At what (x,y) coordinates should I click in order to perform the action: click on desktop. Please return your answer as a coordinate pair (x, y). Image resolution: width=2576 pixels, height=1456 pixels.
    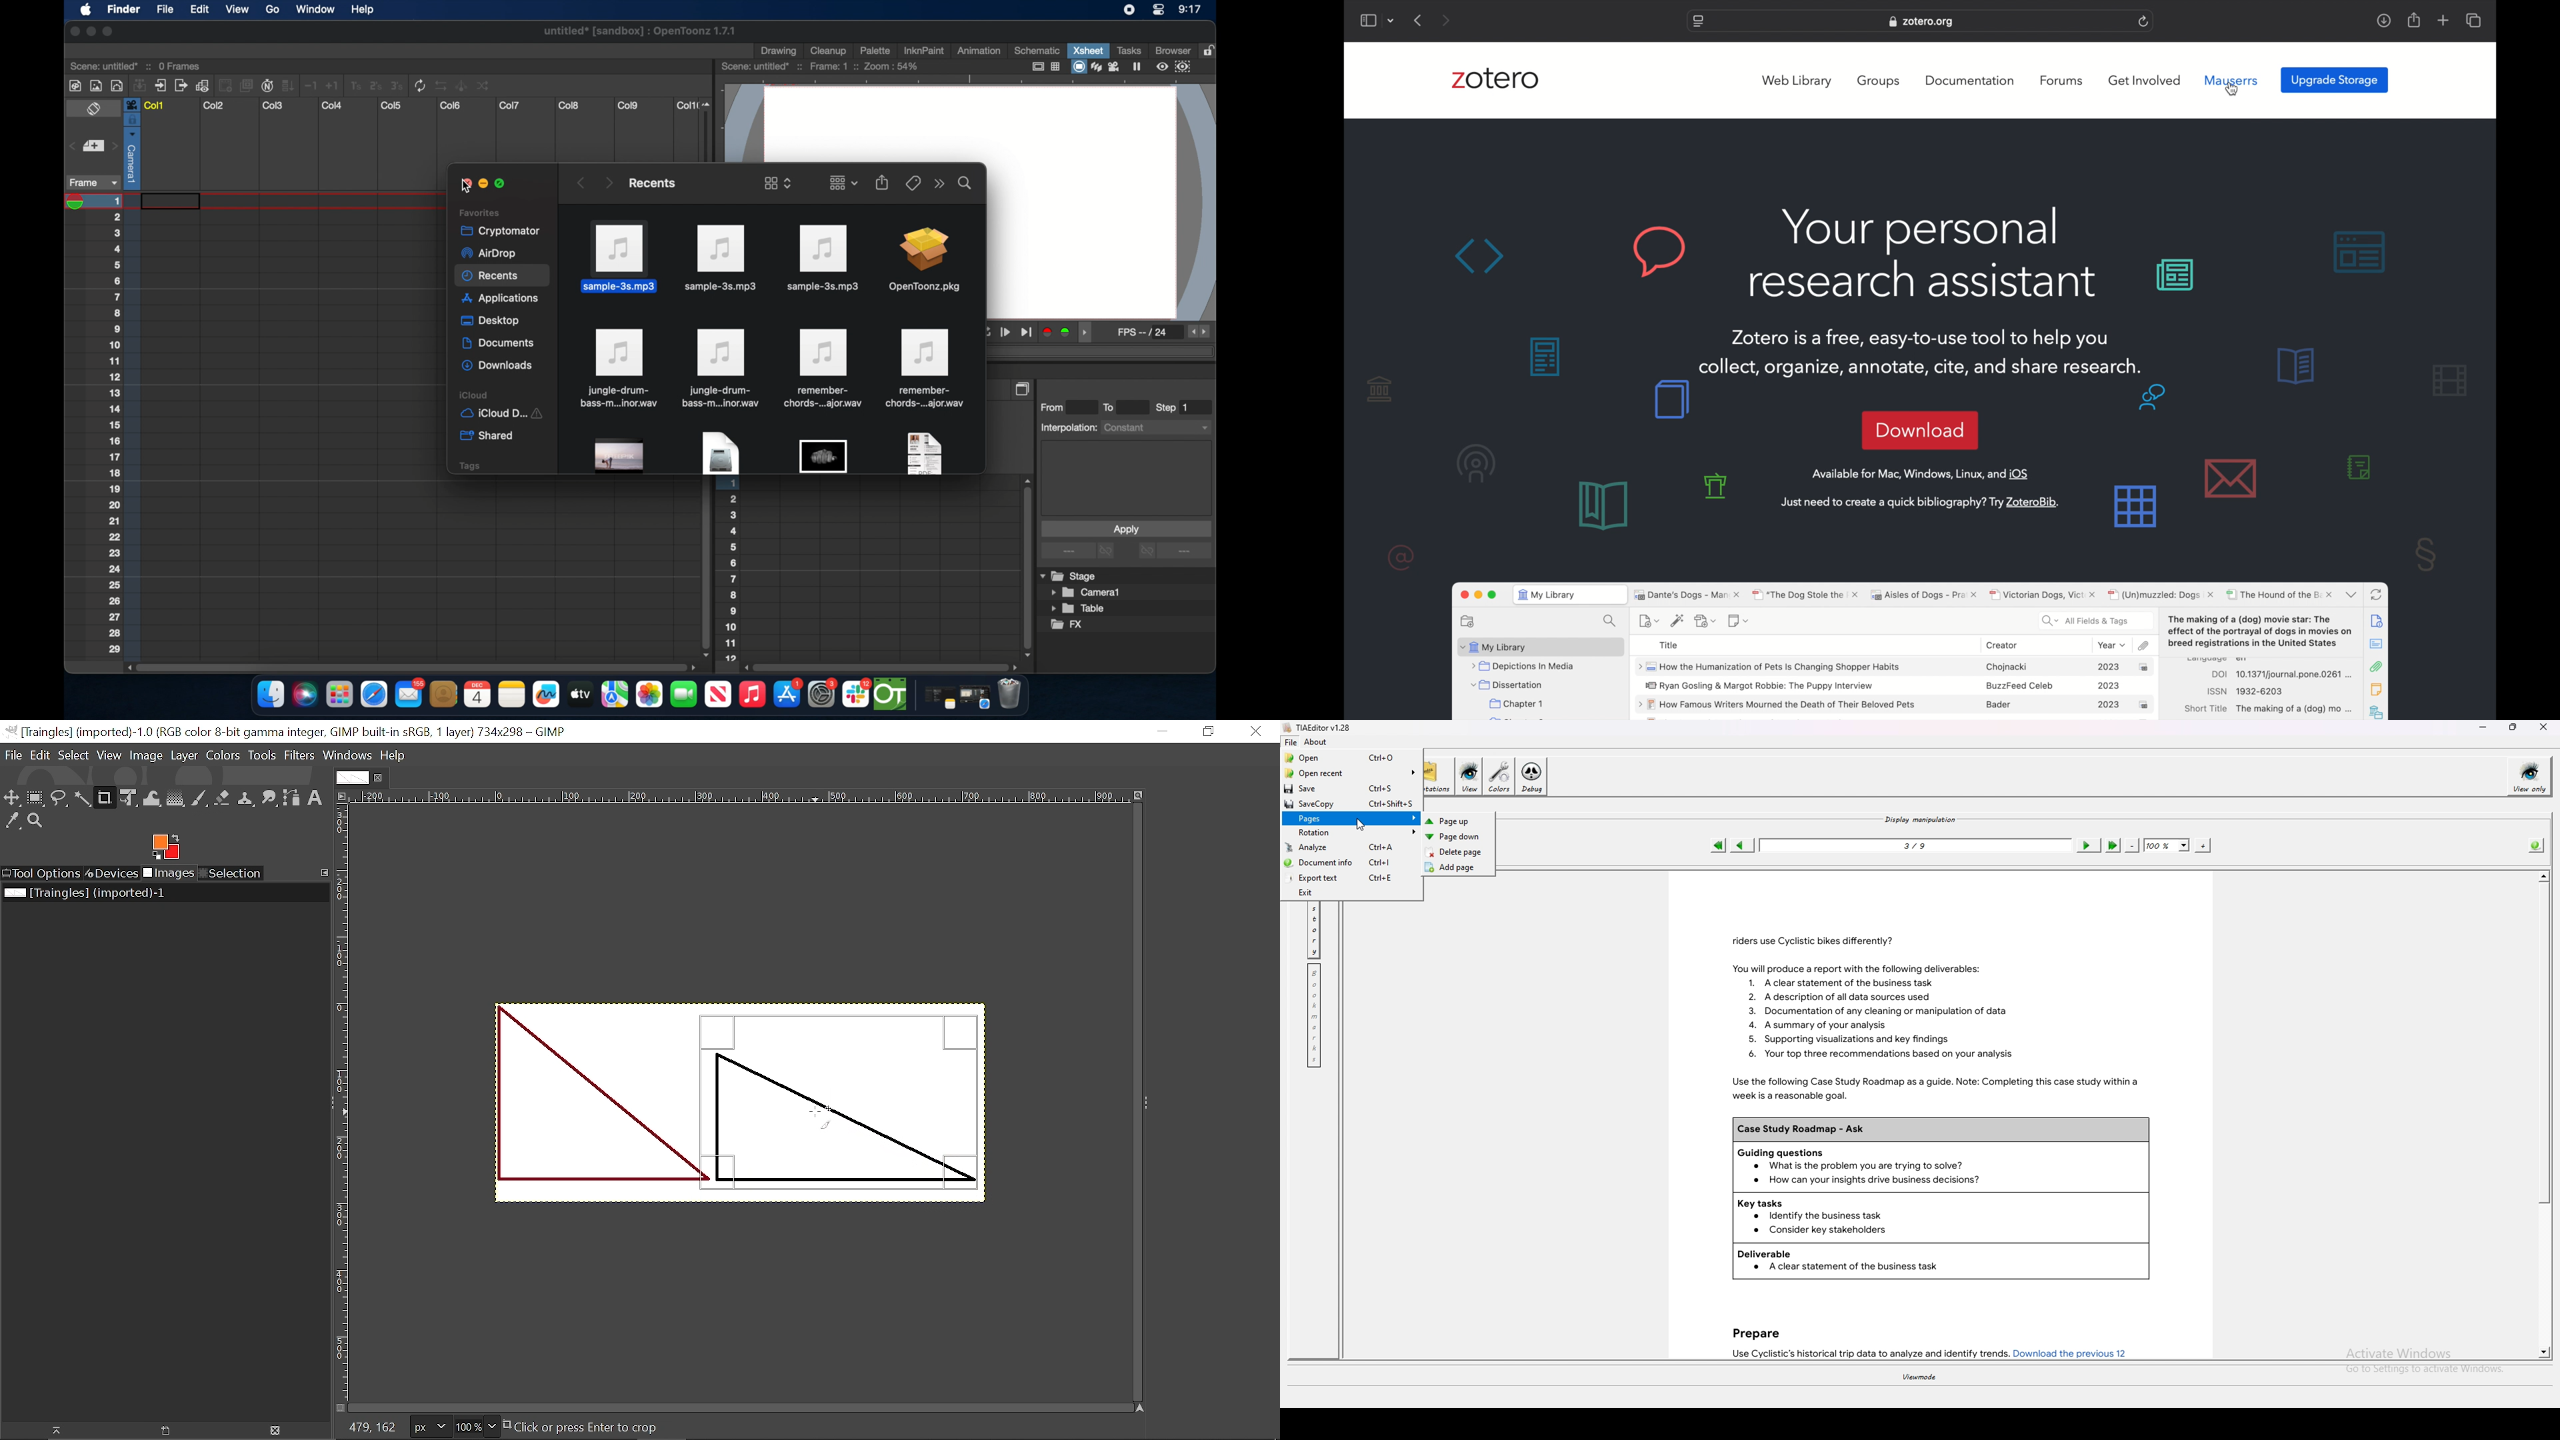
    Looking at the image, I should click on (492, 321).